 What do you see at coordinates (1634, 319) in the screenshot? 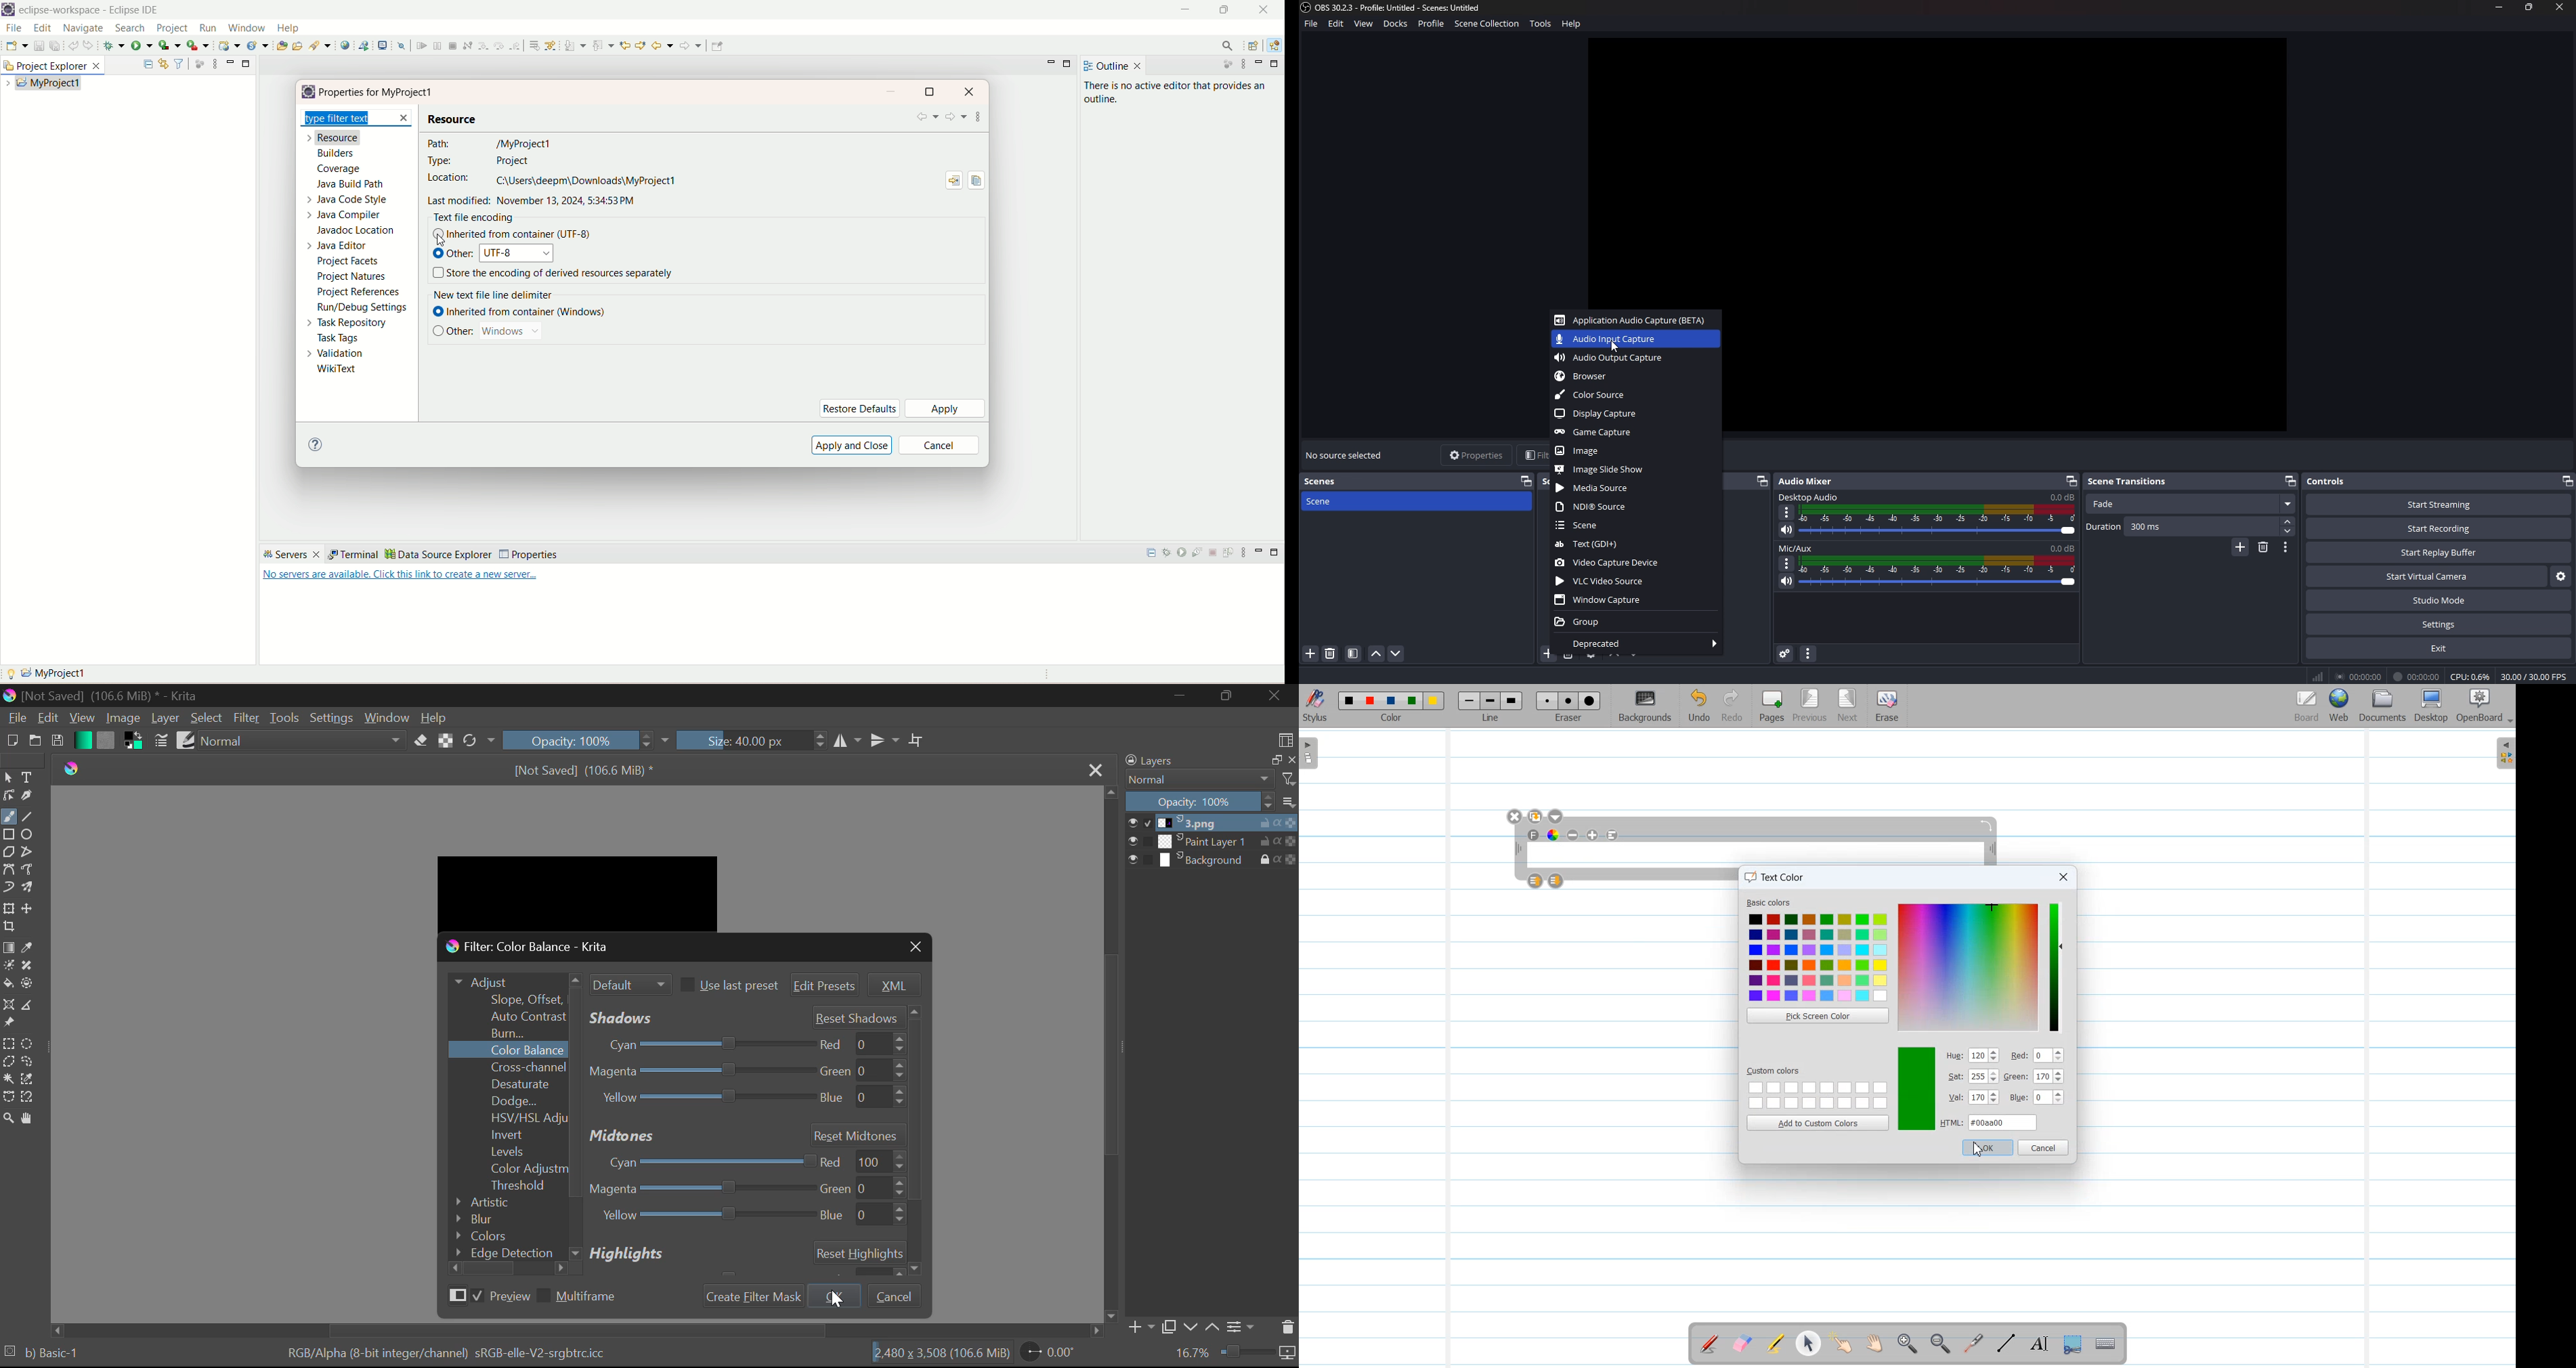
I see `app audio capture` at bounding box center [1634, 319].